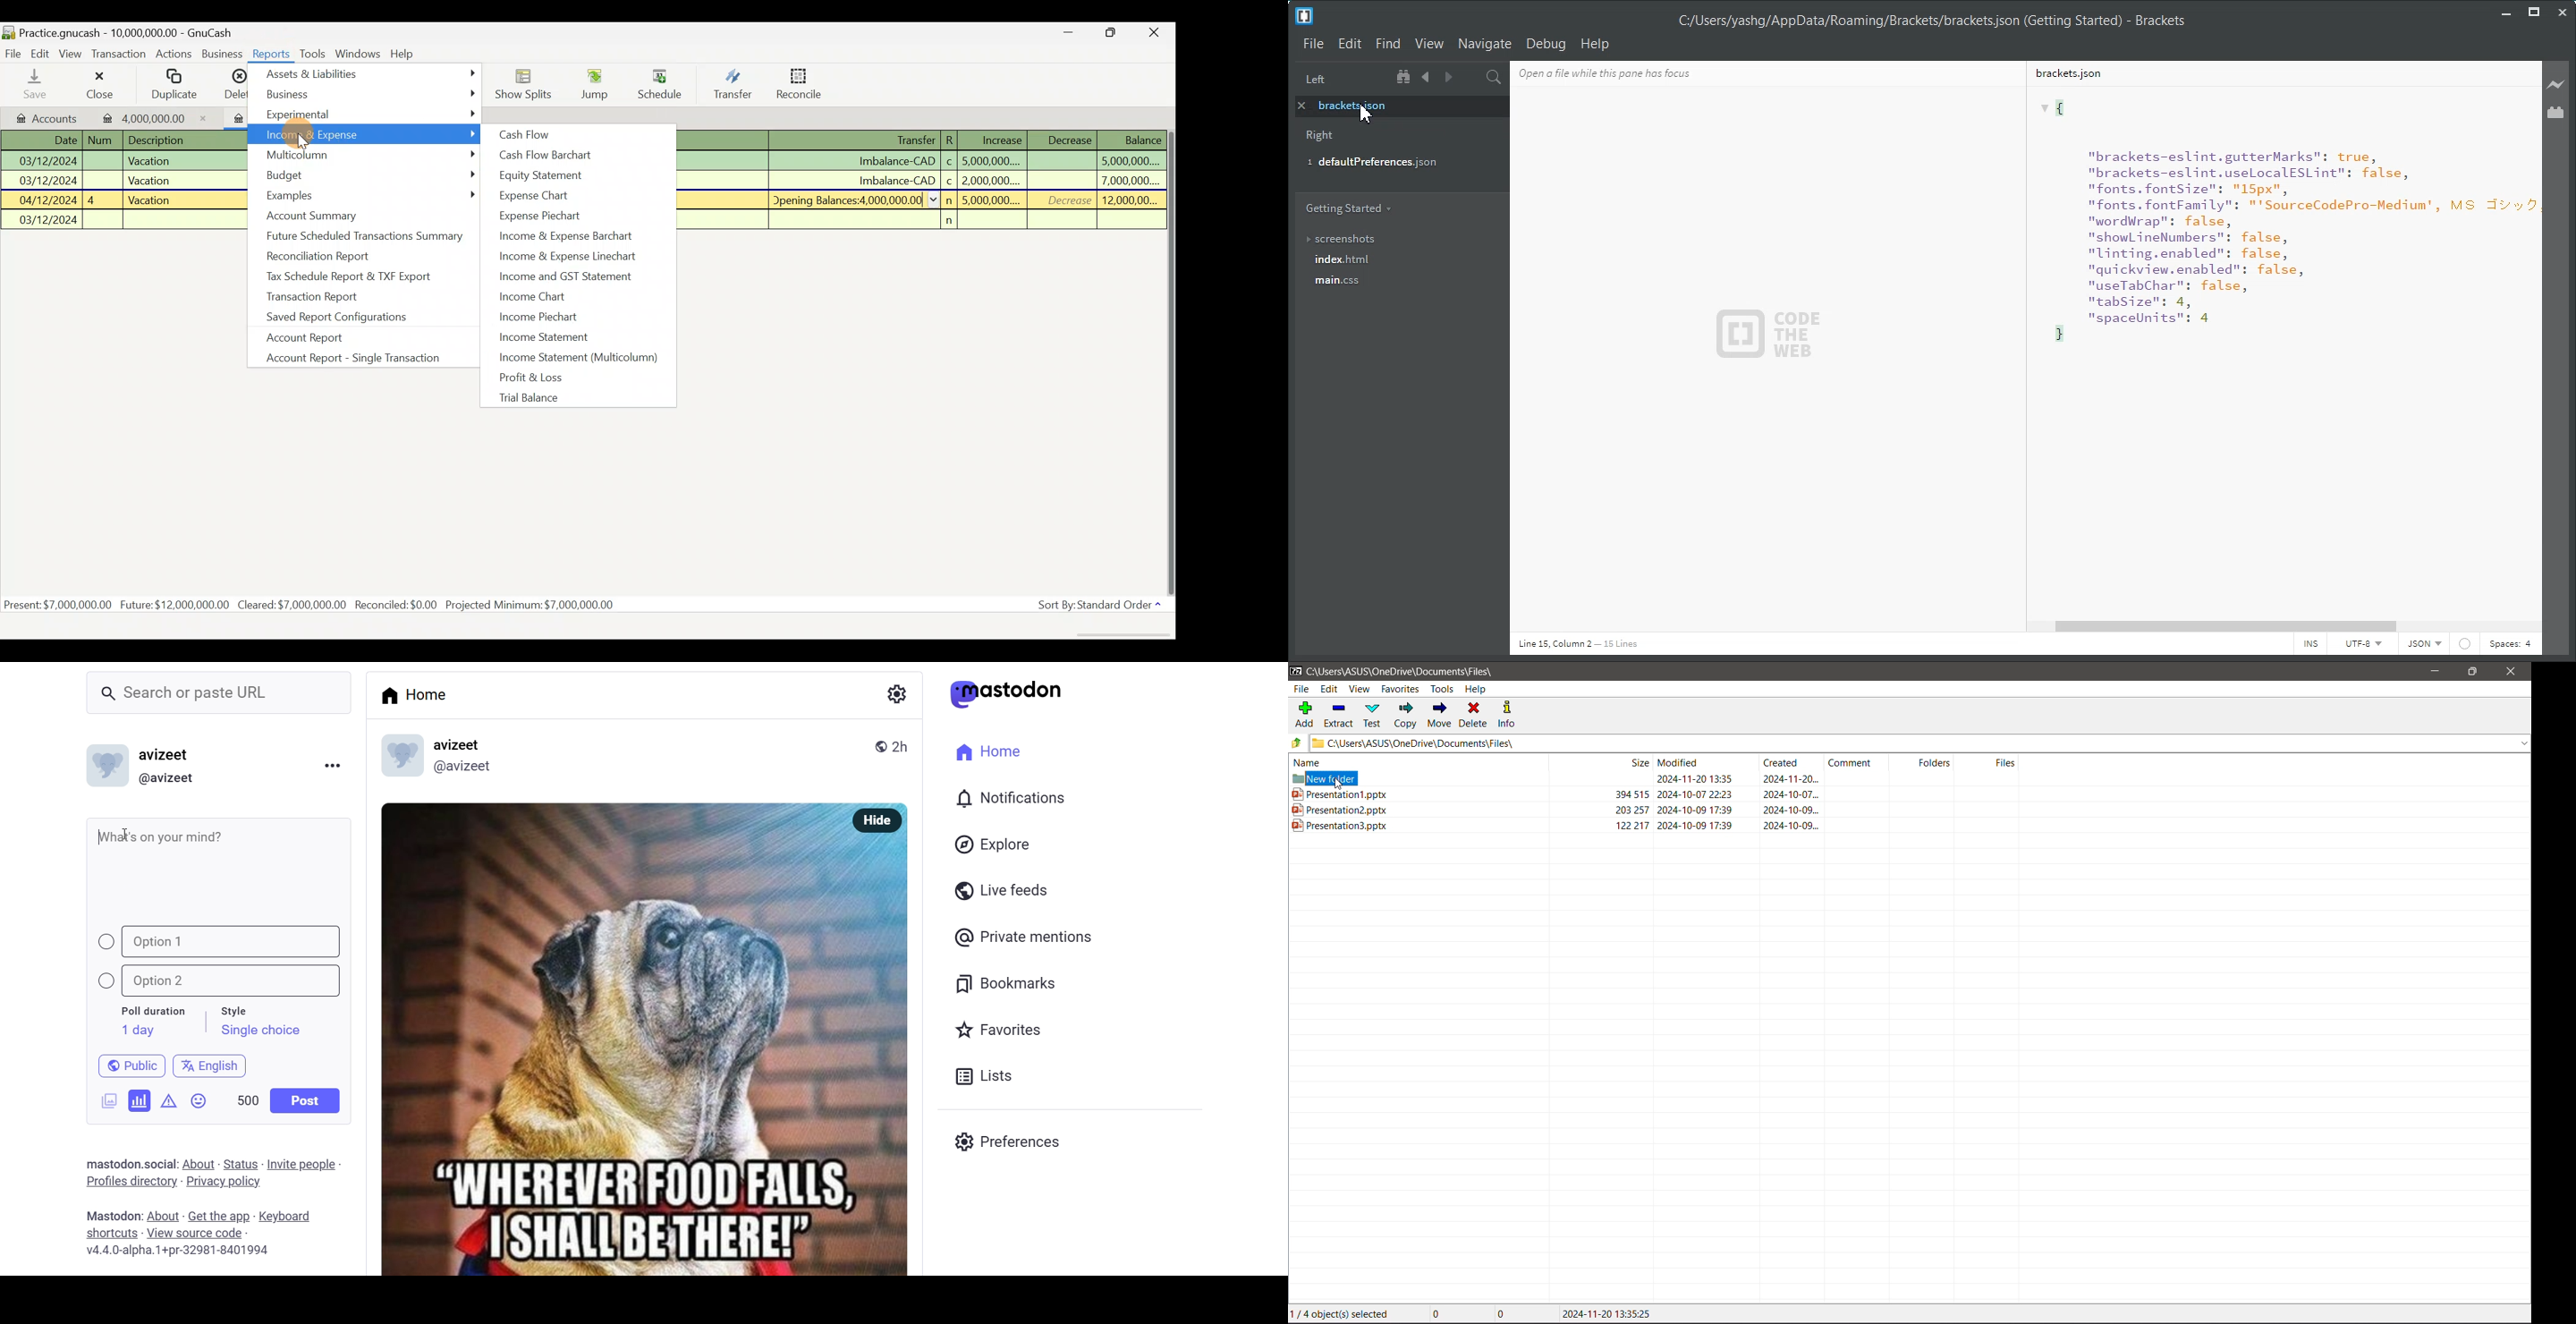 This screenshot has height=1344, width=2576. Describe the element at coordinates (1399, 260) in the screenshot. I see `index.html` at that location.